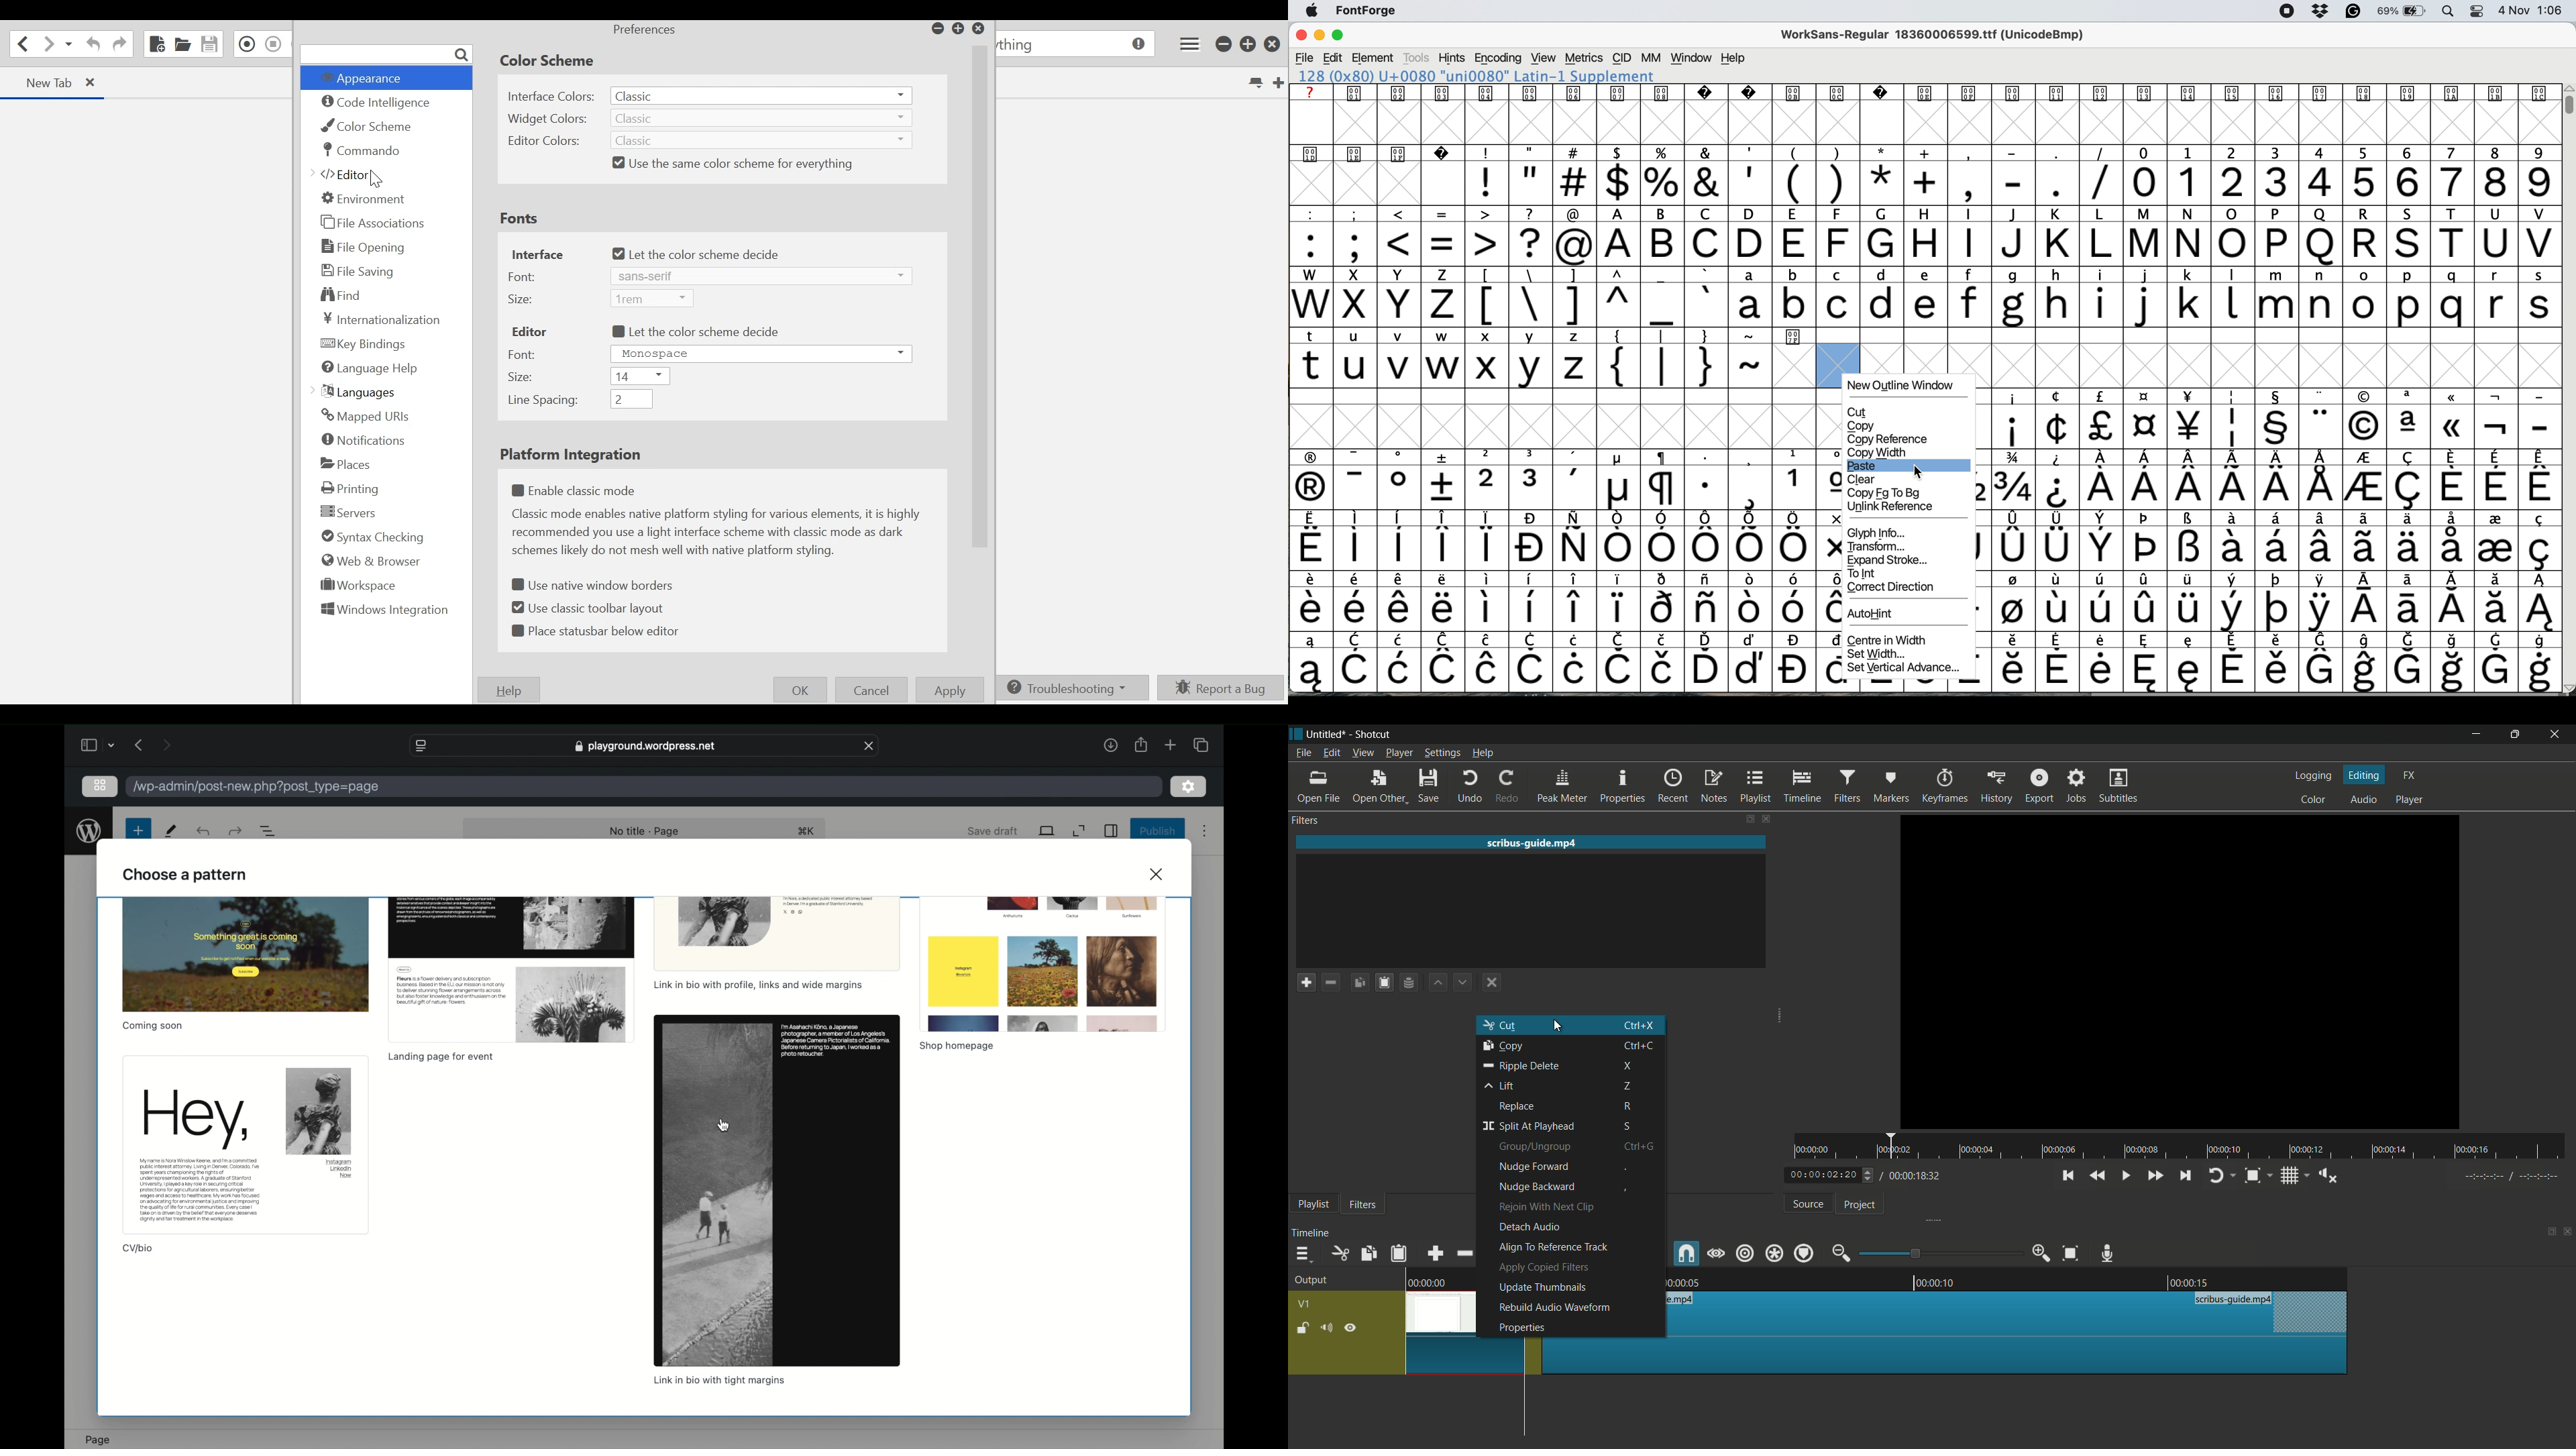 The image size is (2576, 1456). What do you see at coordinates (1301, 36) in the screenshot?
I see `close` at bounding box center [1301, 36].